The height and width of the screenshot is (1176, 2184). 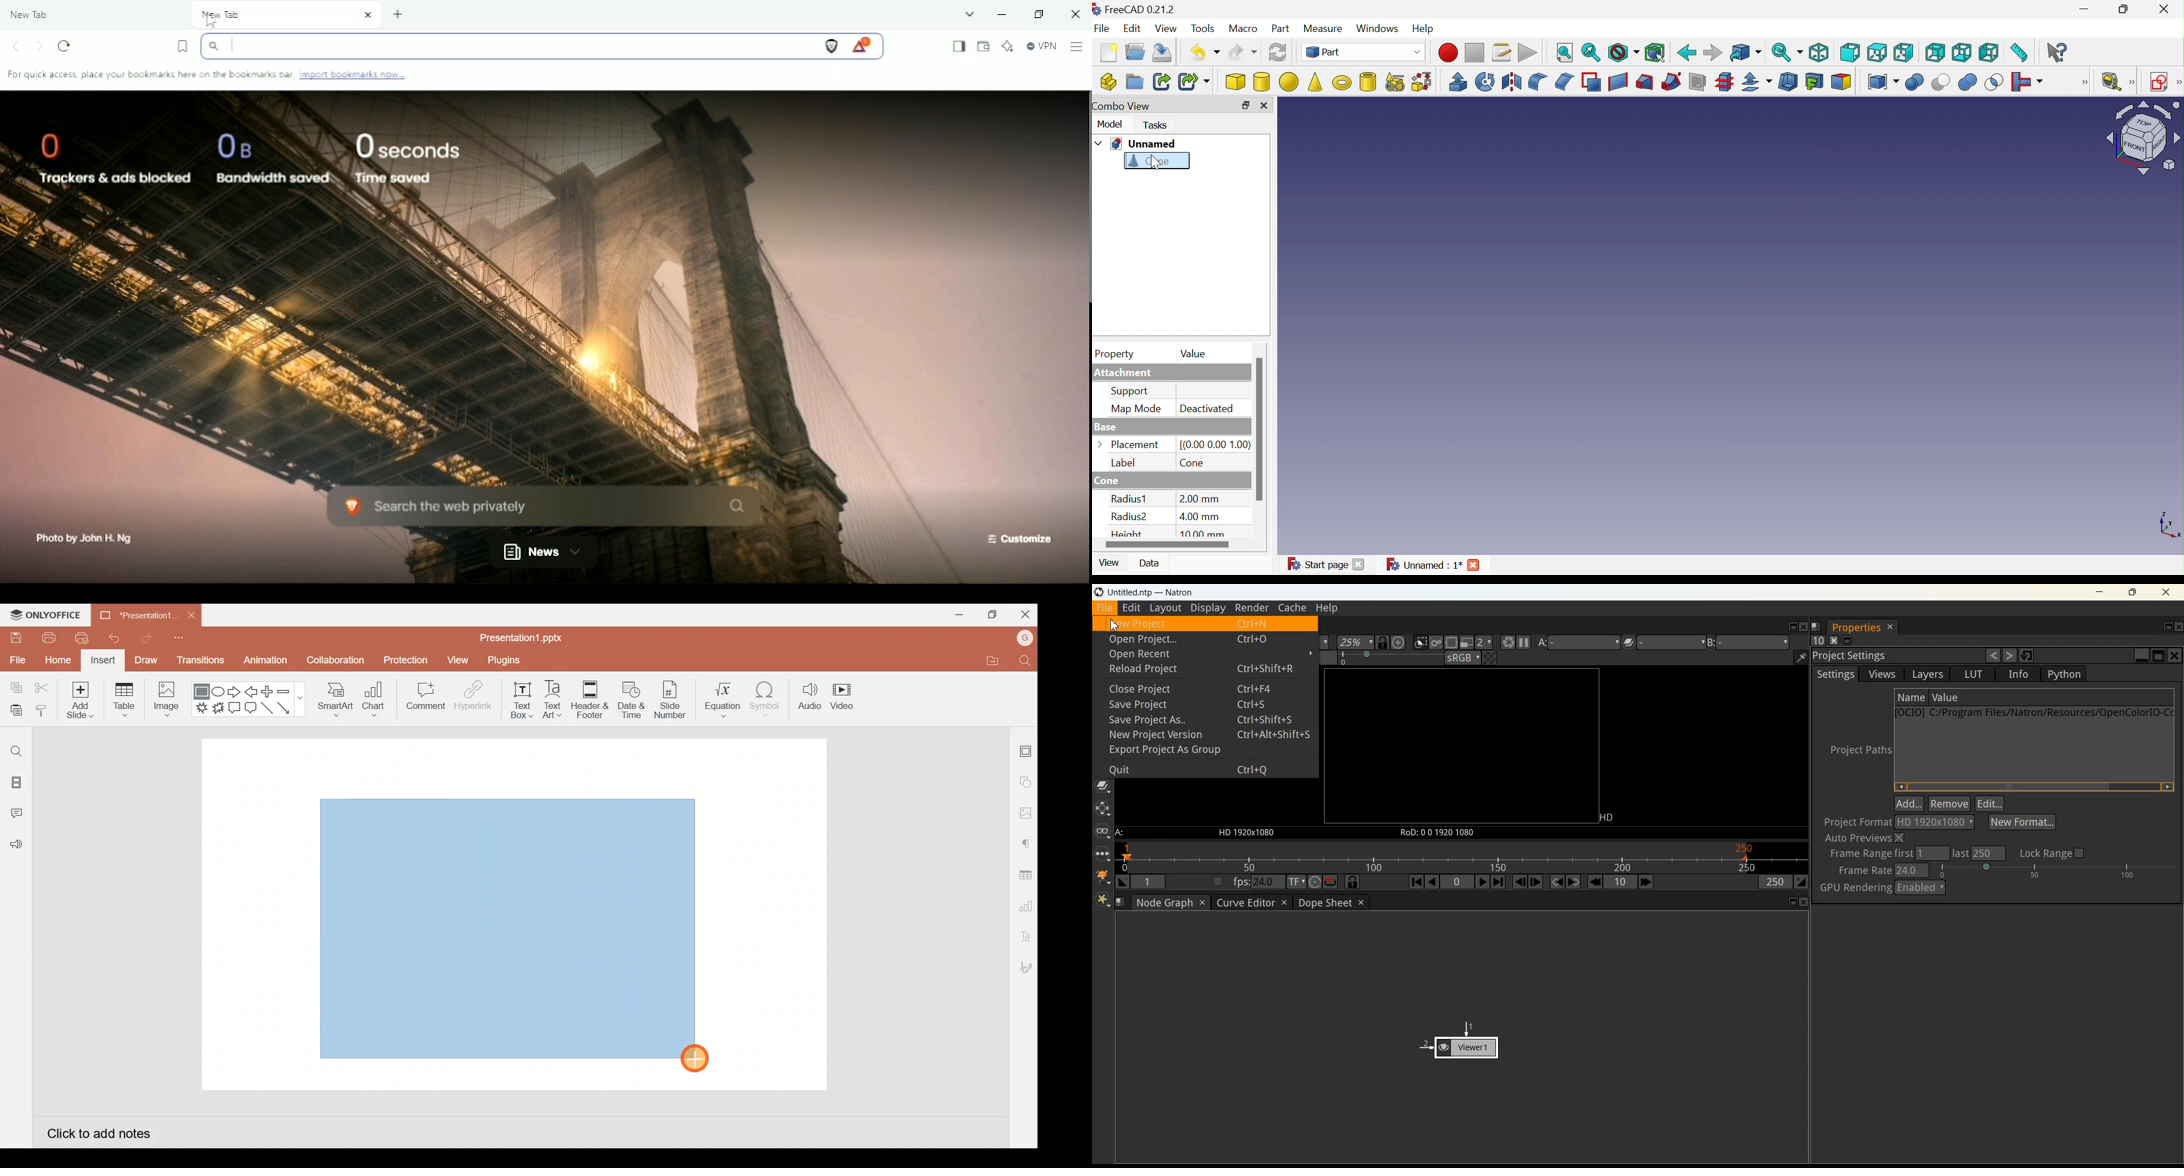 I want to click on Extrude, so click(x=1458, y=81).